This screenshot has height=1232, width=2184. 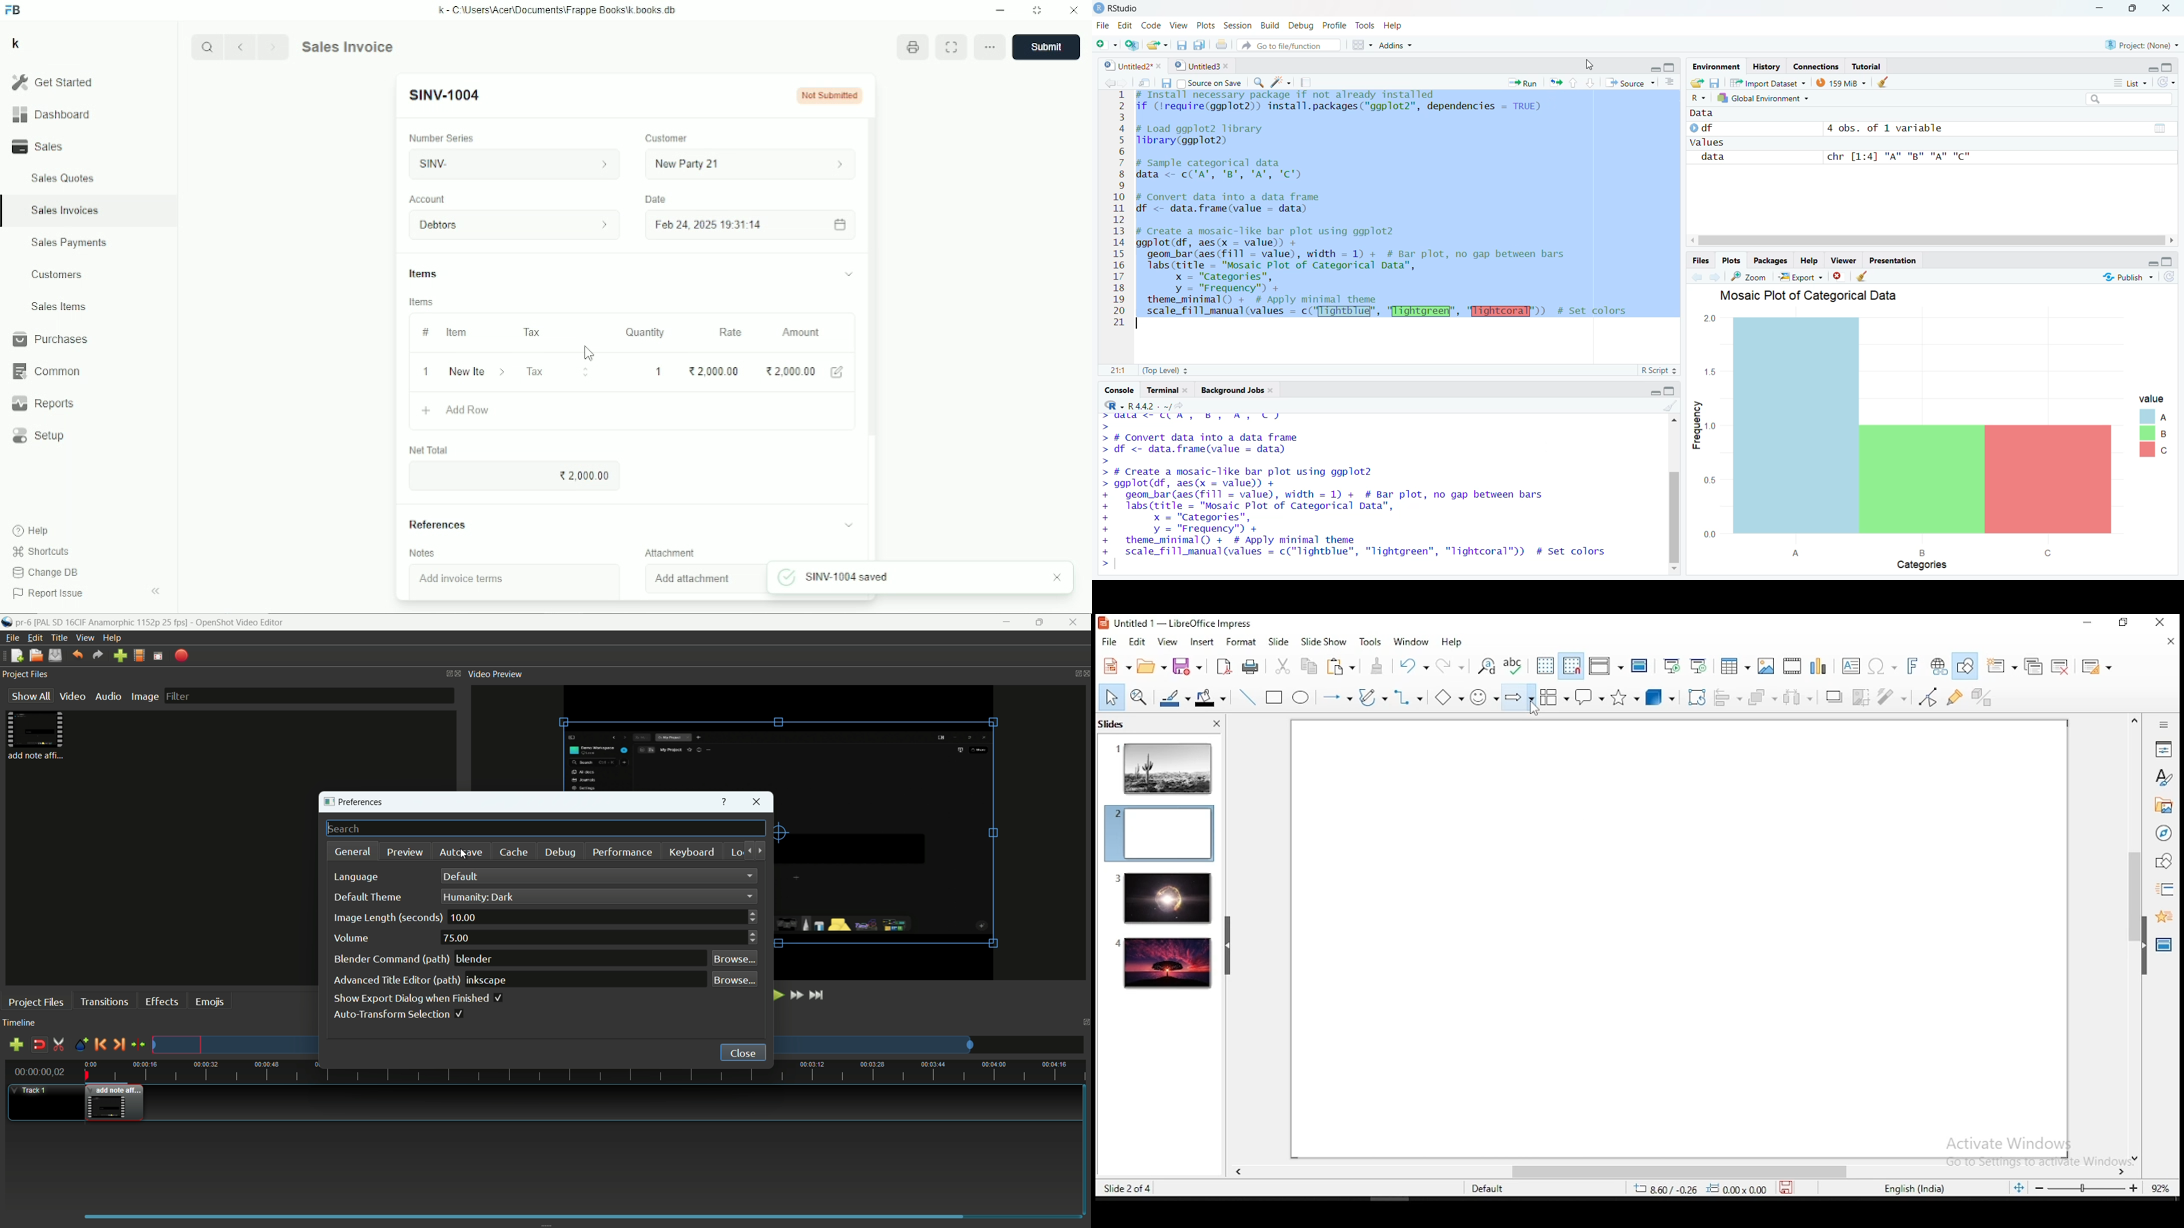 What do you see at coordinates (1251, 666) in the screenshot?
I see `print` at bounding box center [1251, 666].